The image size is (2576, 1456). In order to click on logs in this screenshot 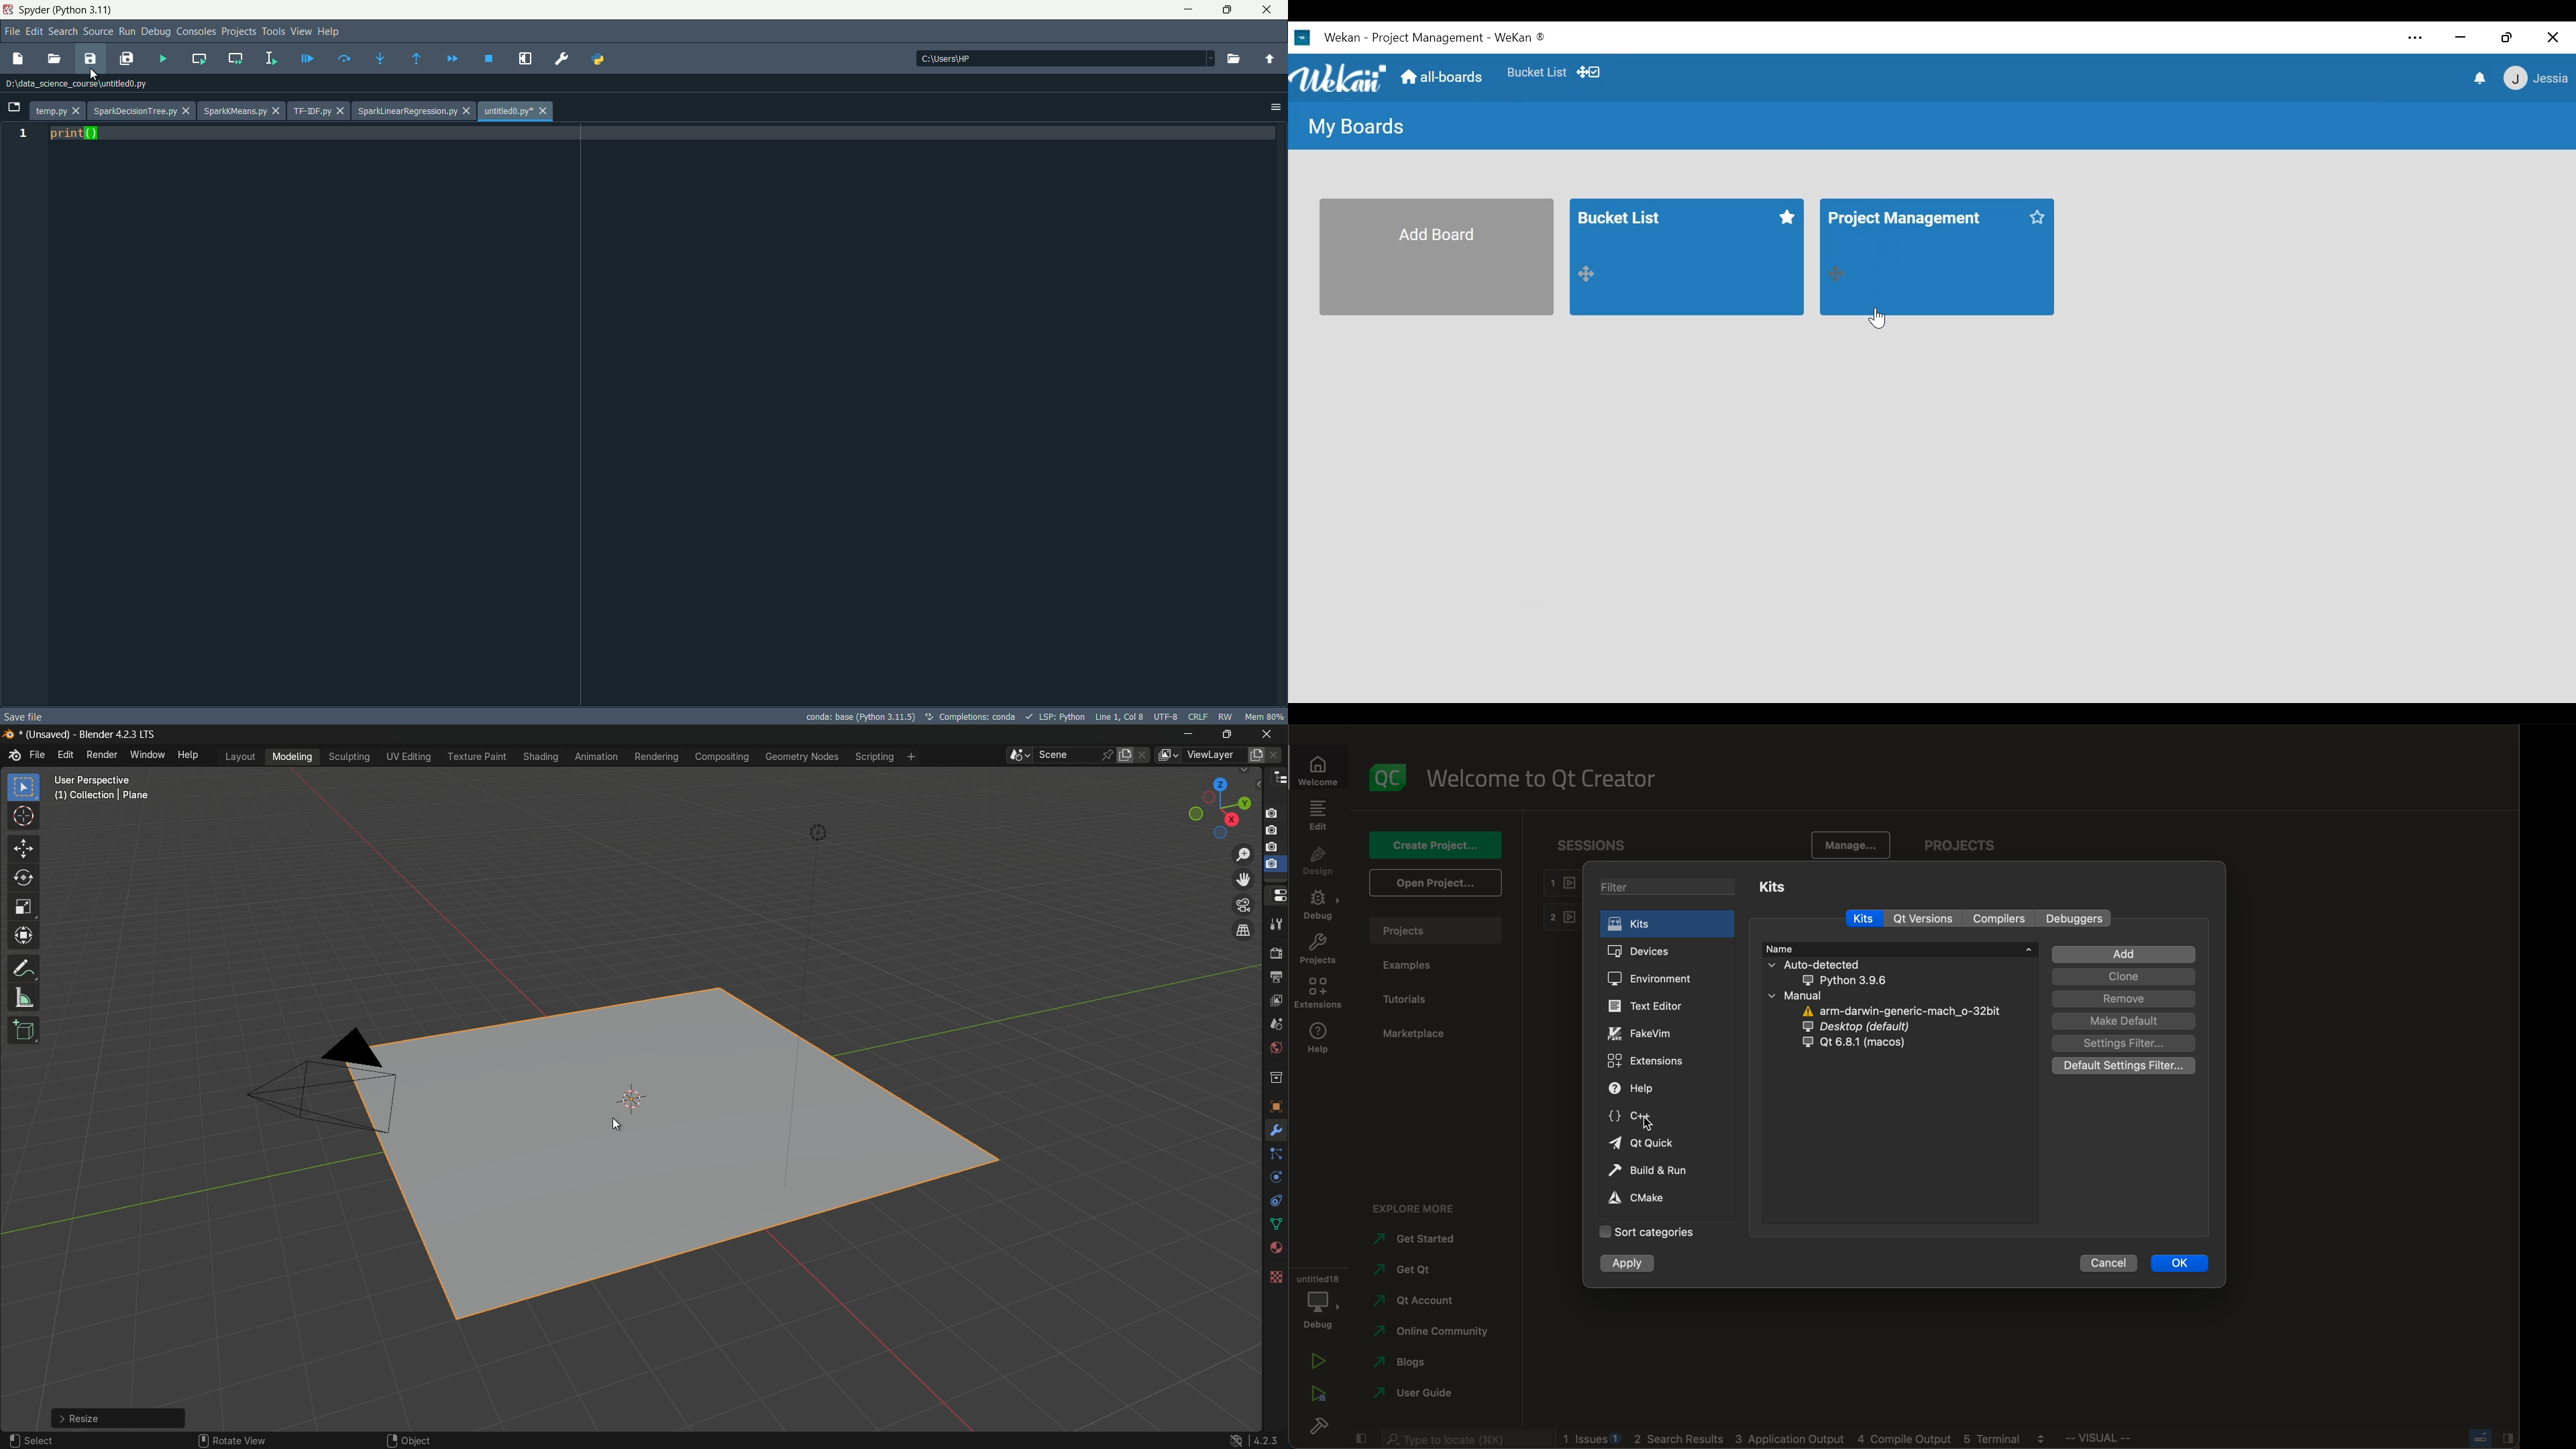, I will do `click(1810, 1439)`.